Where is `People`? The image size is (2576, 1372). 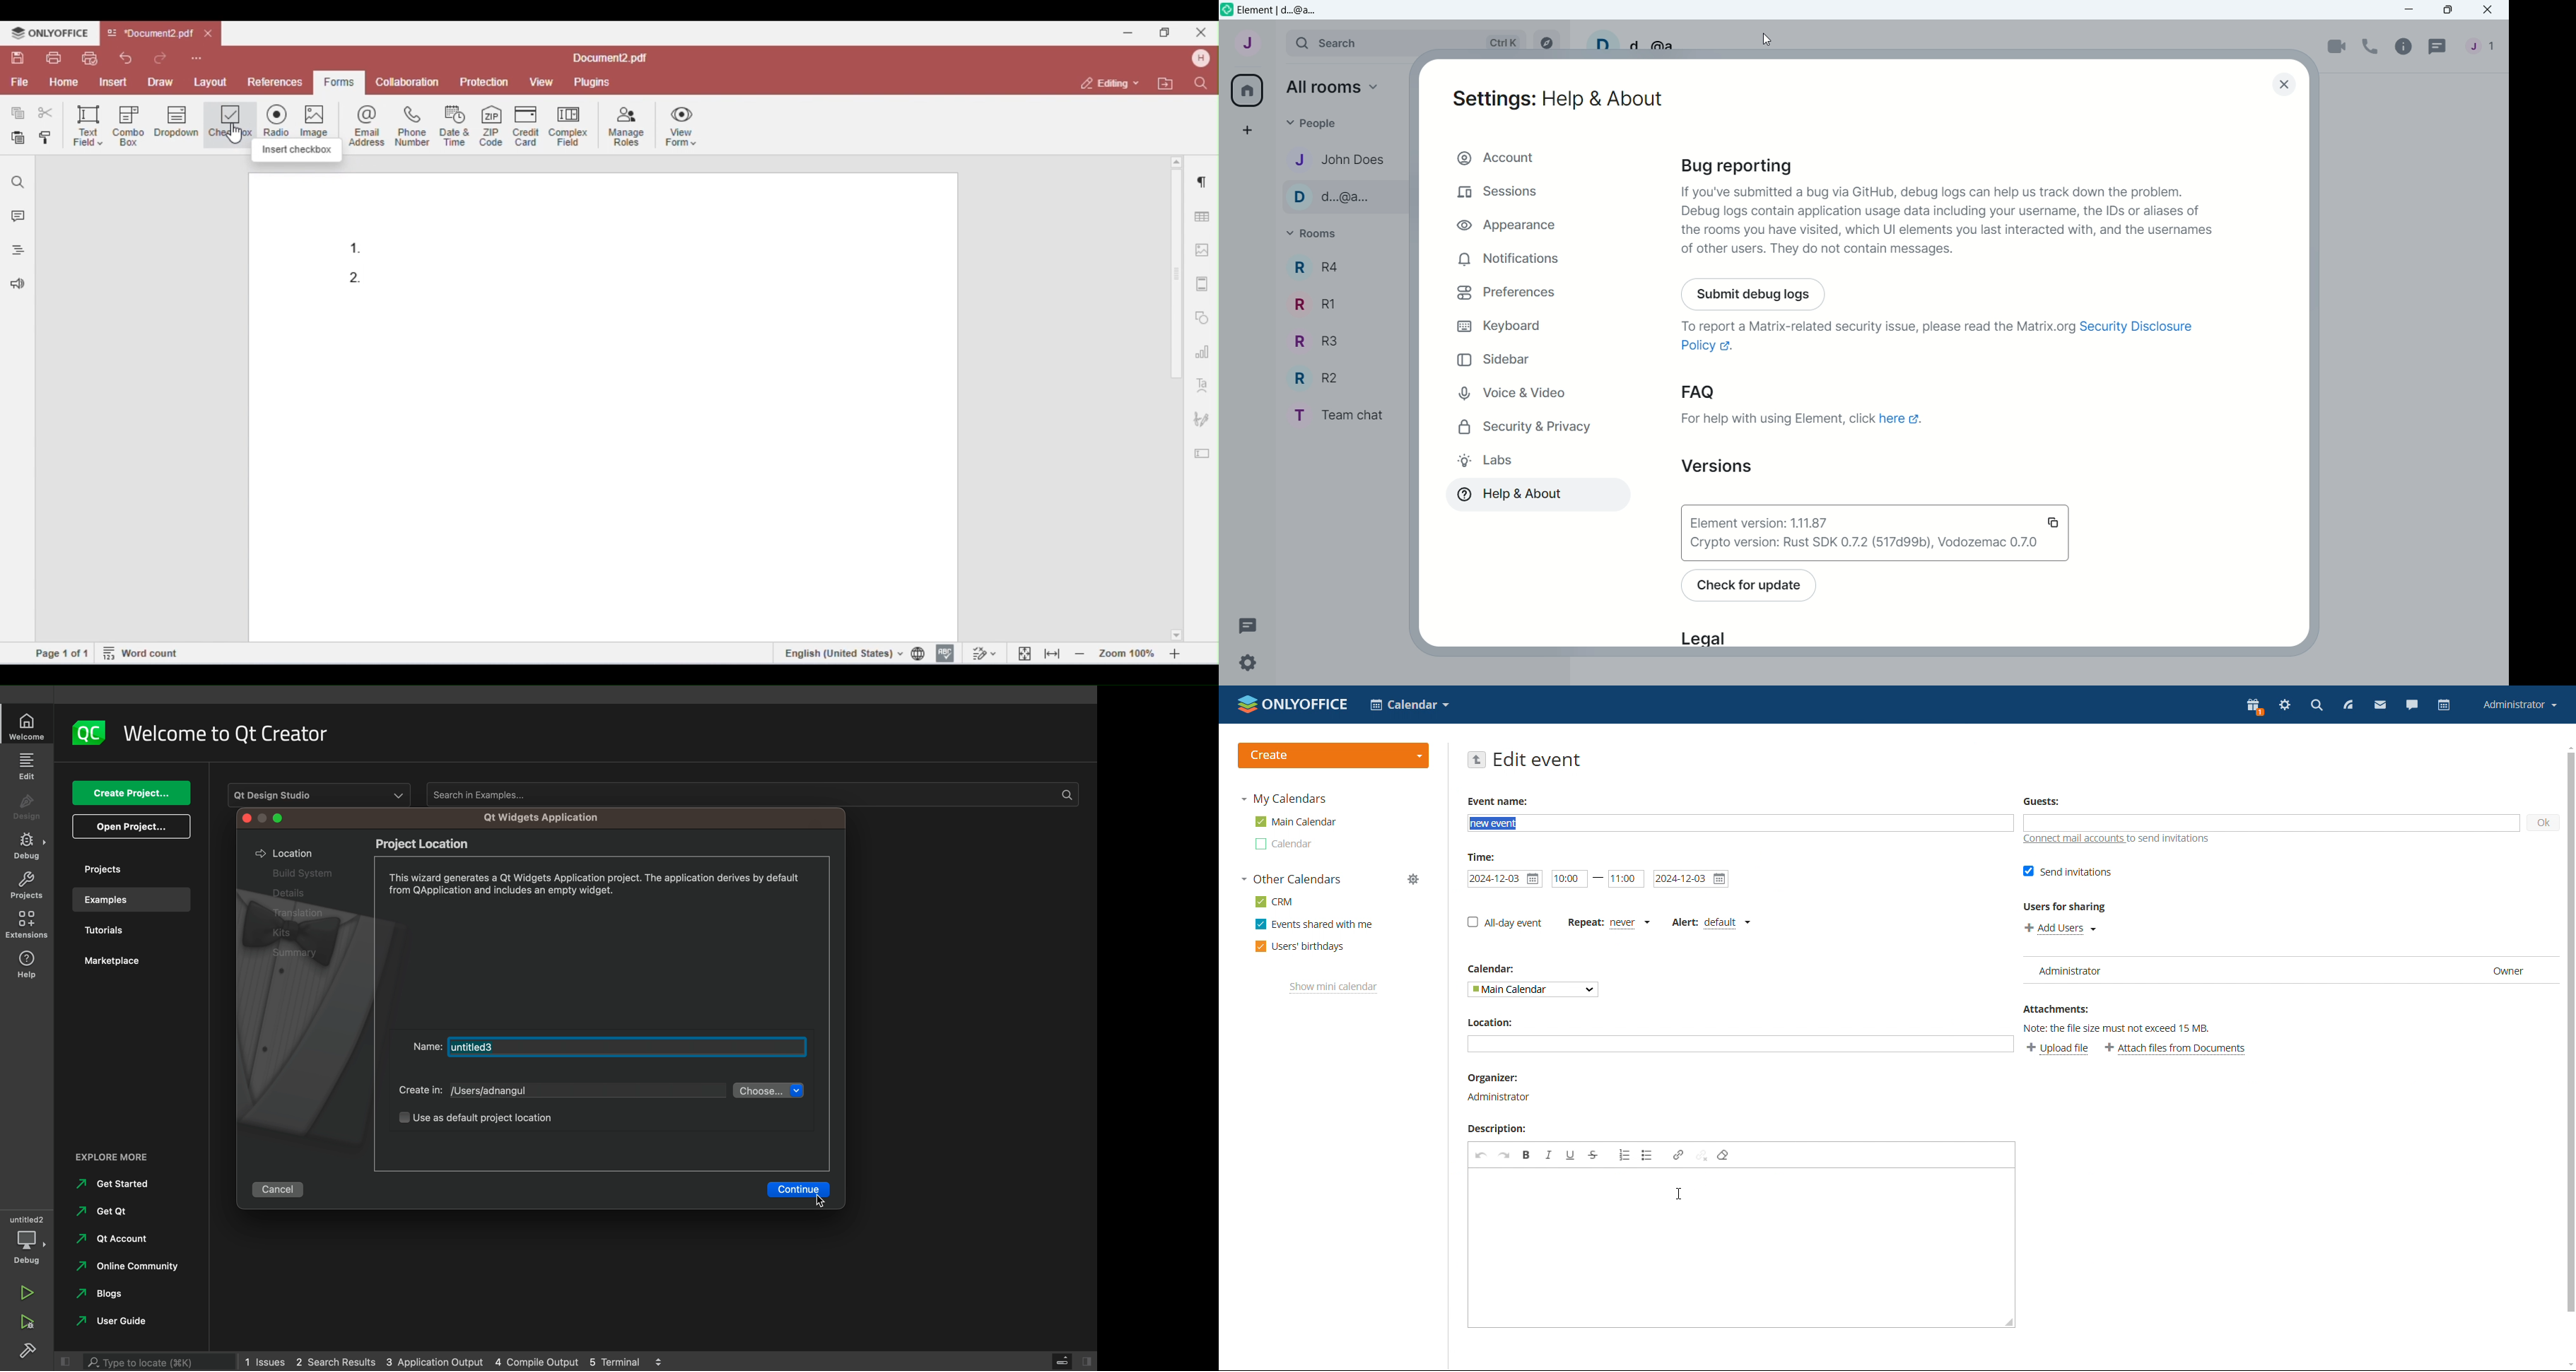
People is located at coordinates (2482, 46).